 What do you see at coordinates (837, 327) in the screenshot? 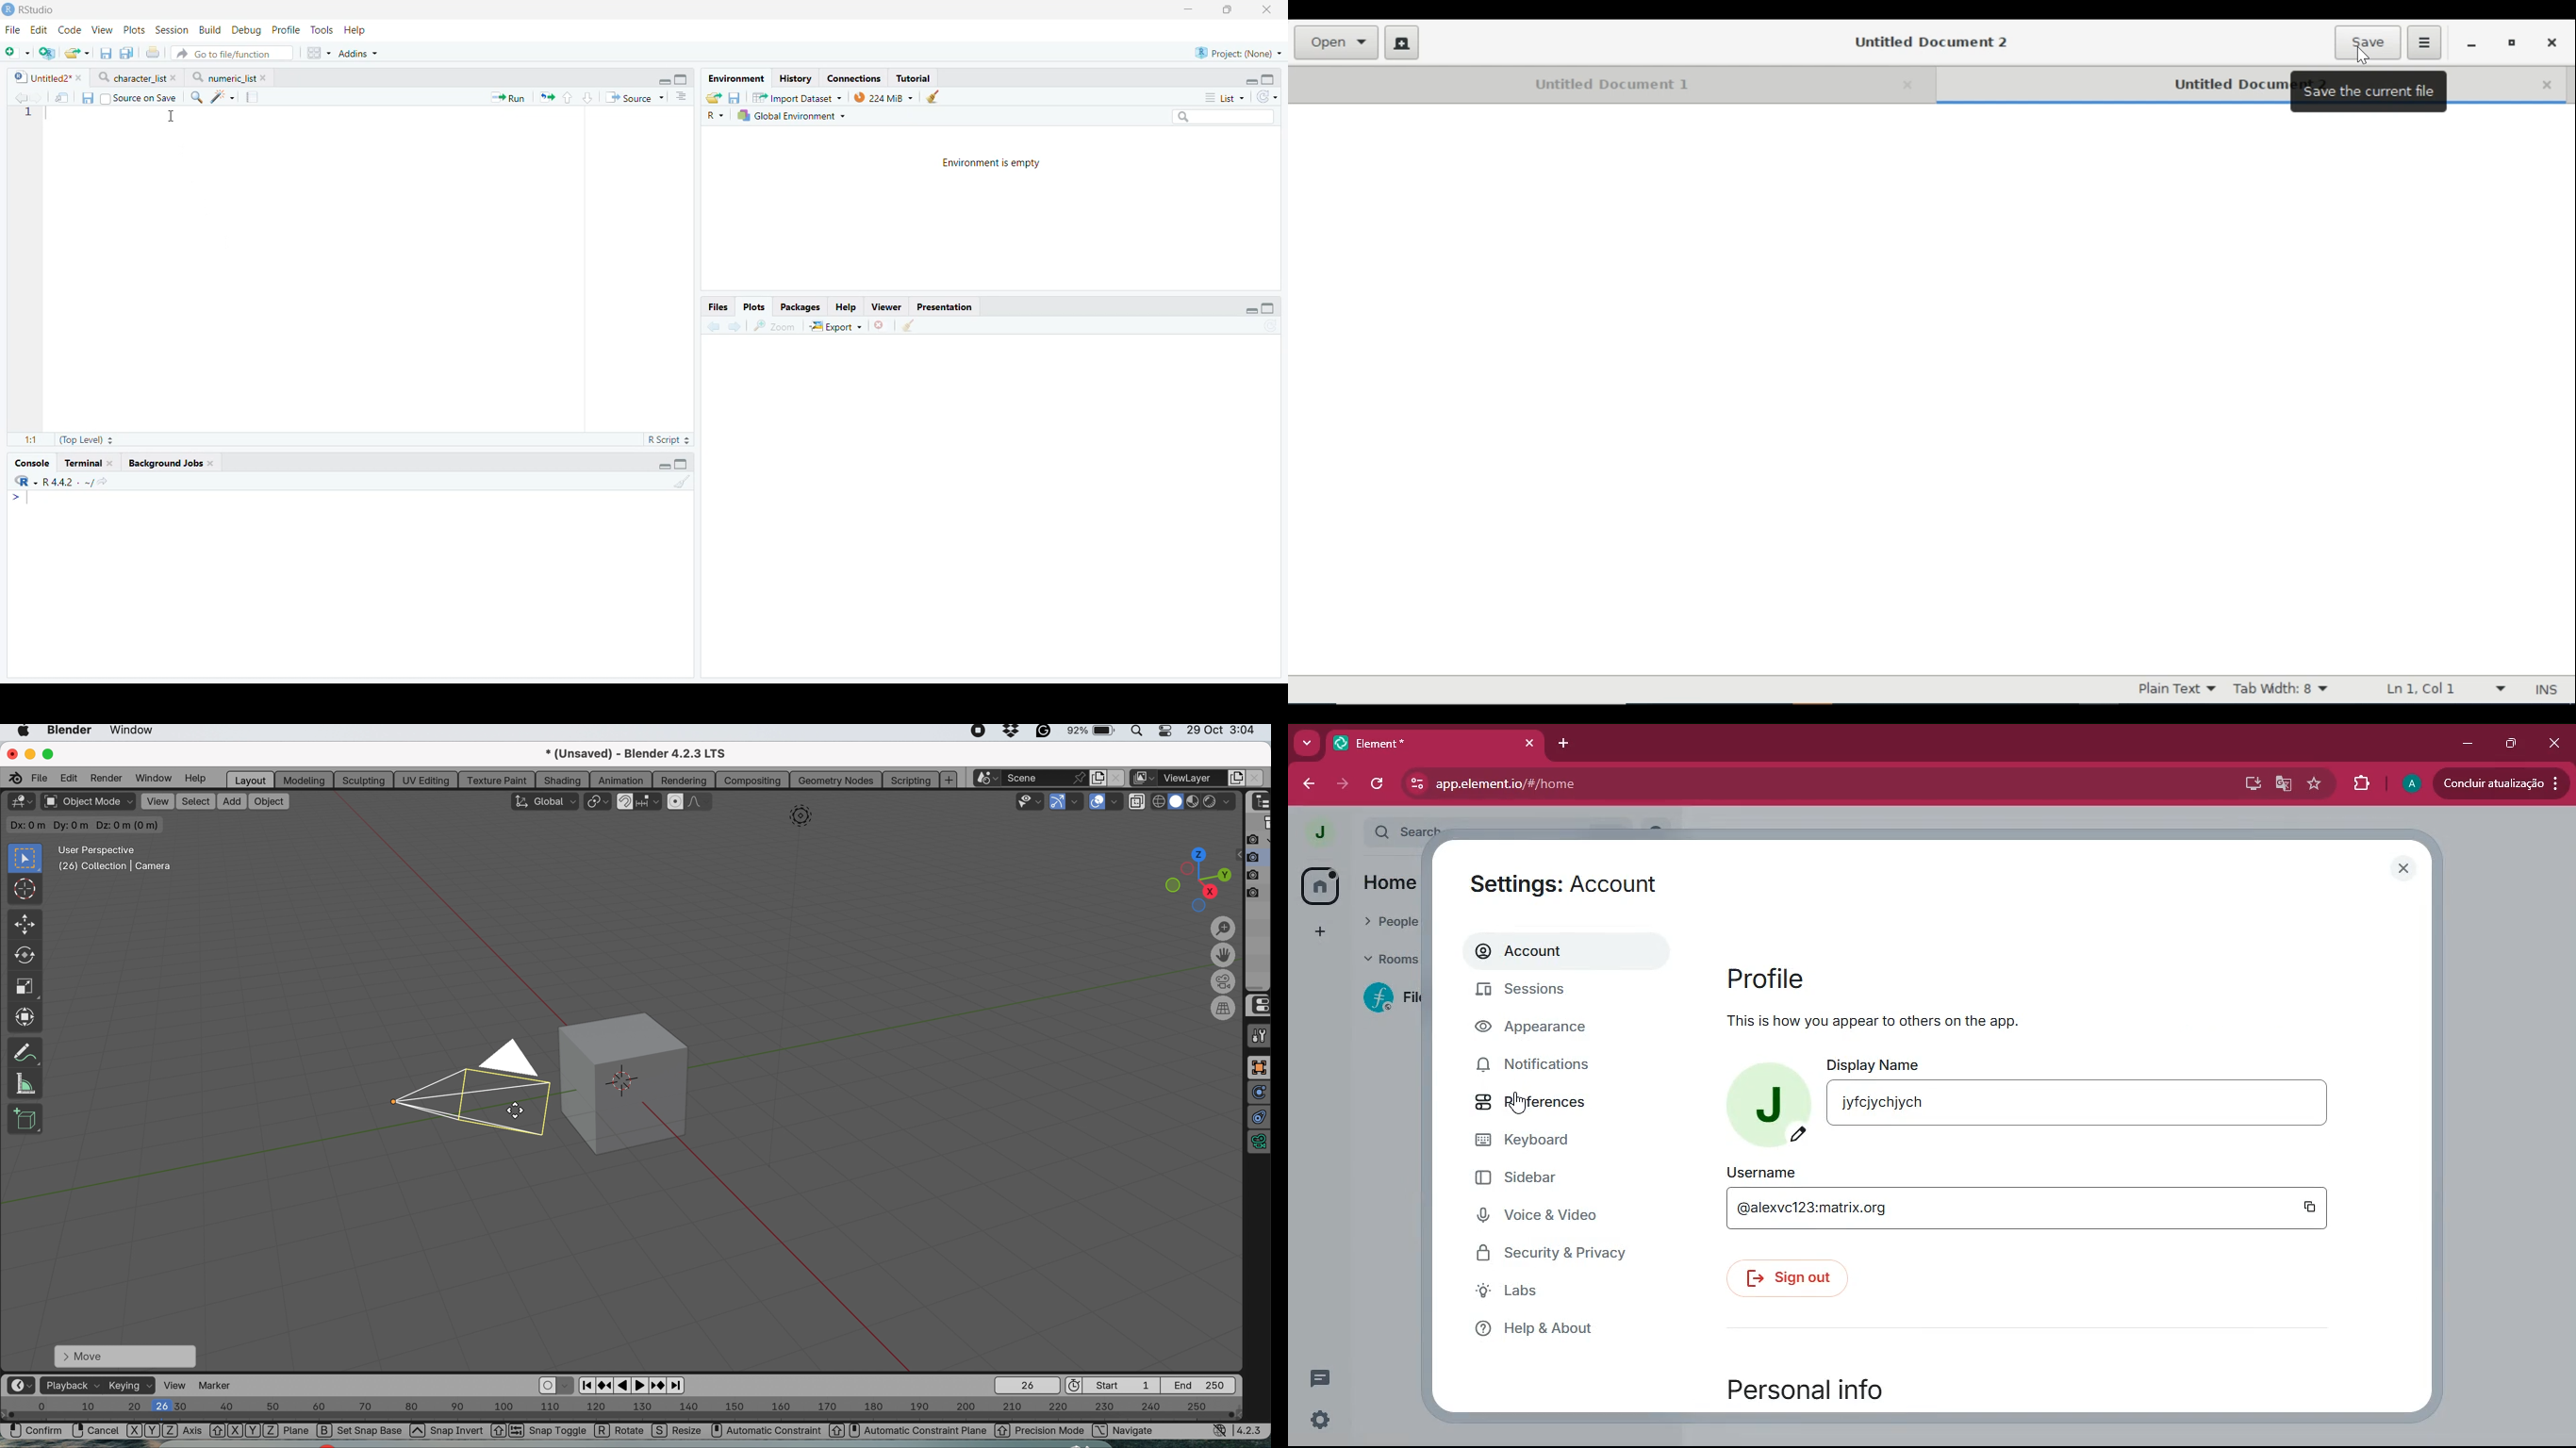
I see `Export` at bounding box center [837, 327].